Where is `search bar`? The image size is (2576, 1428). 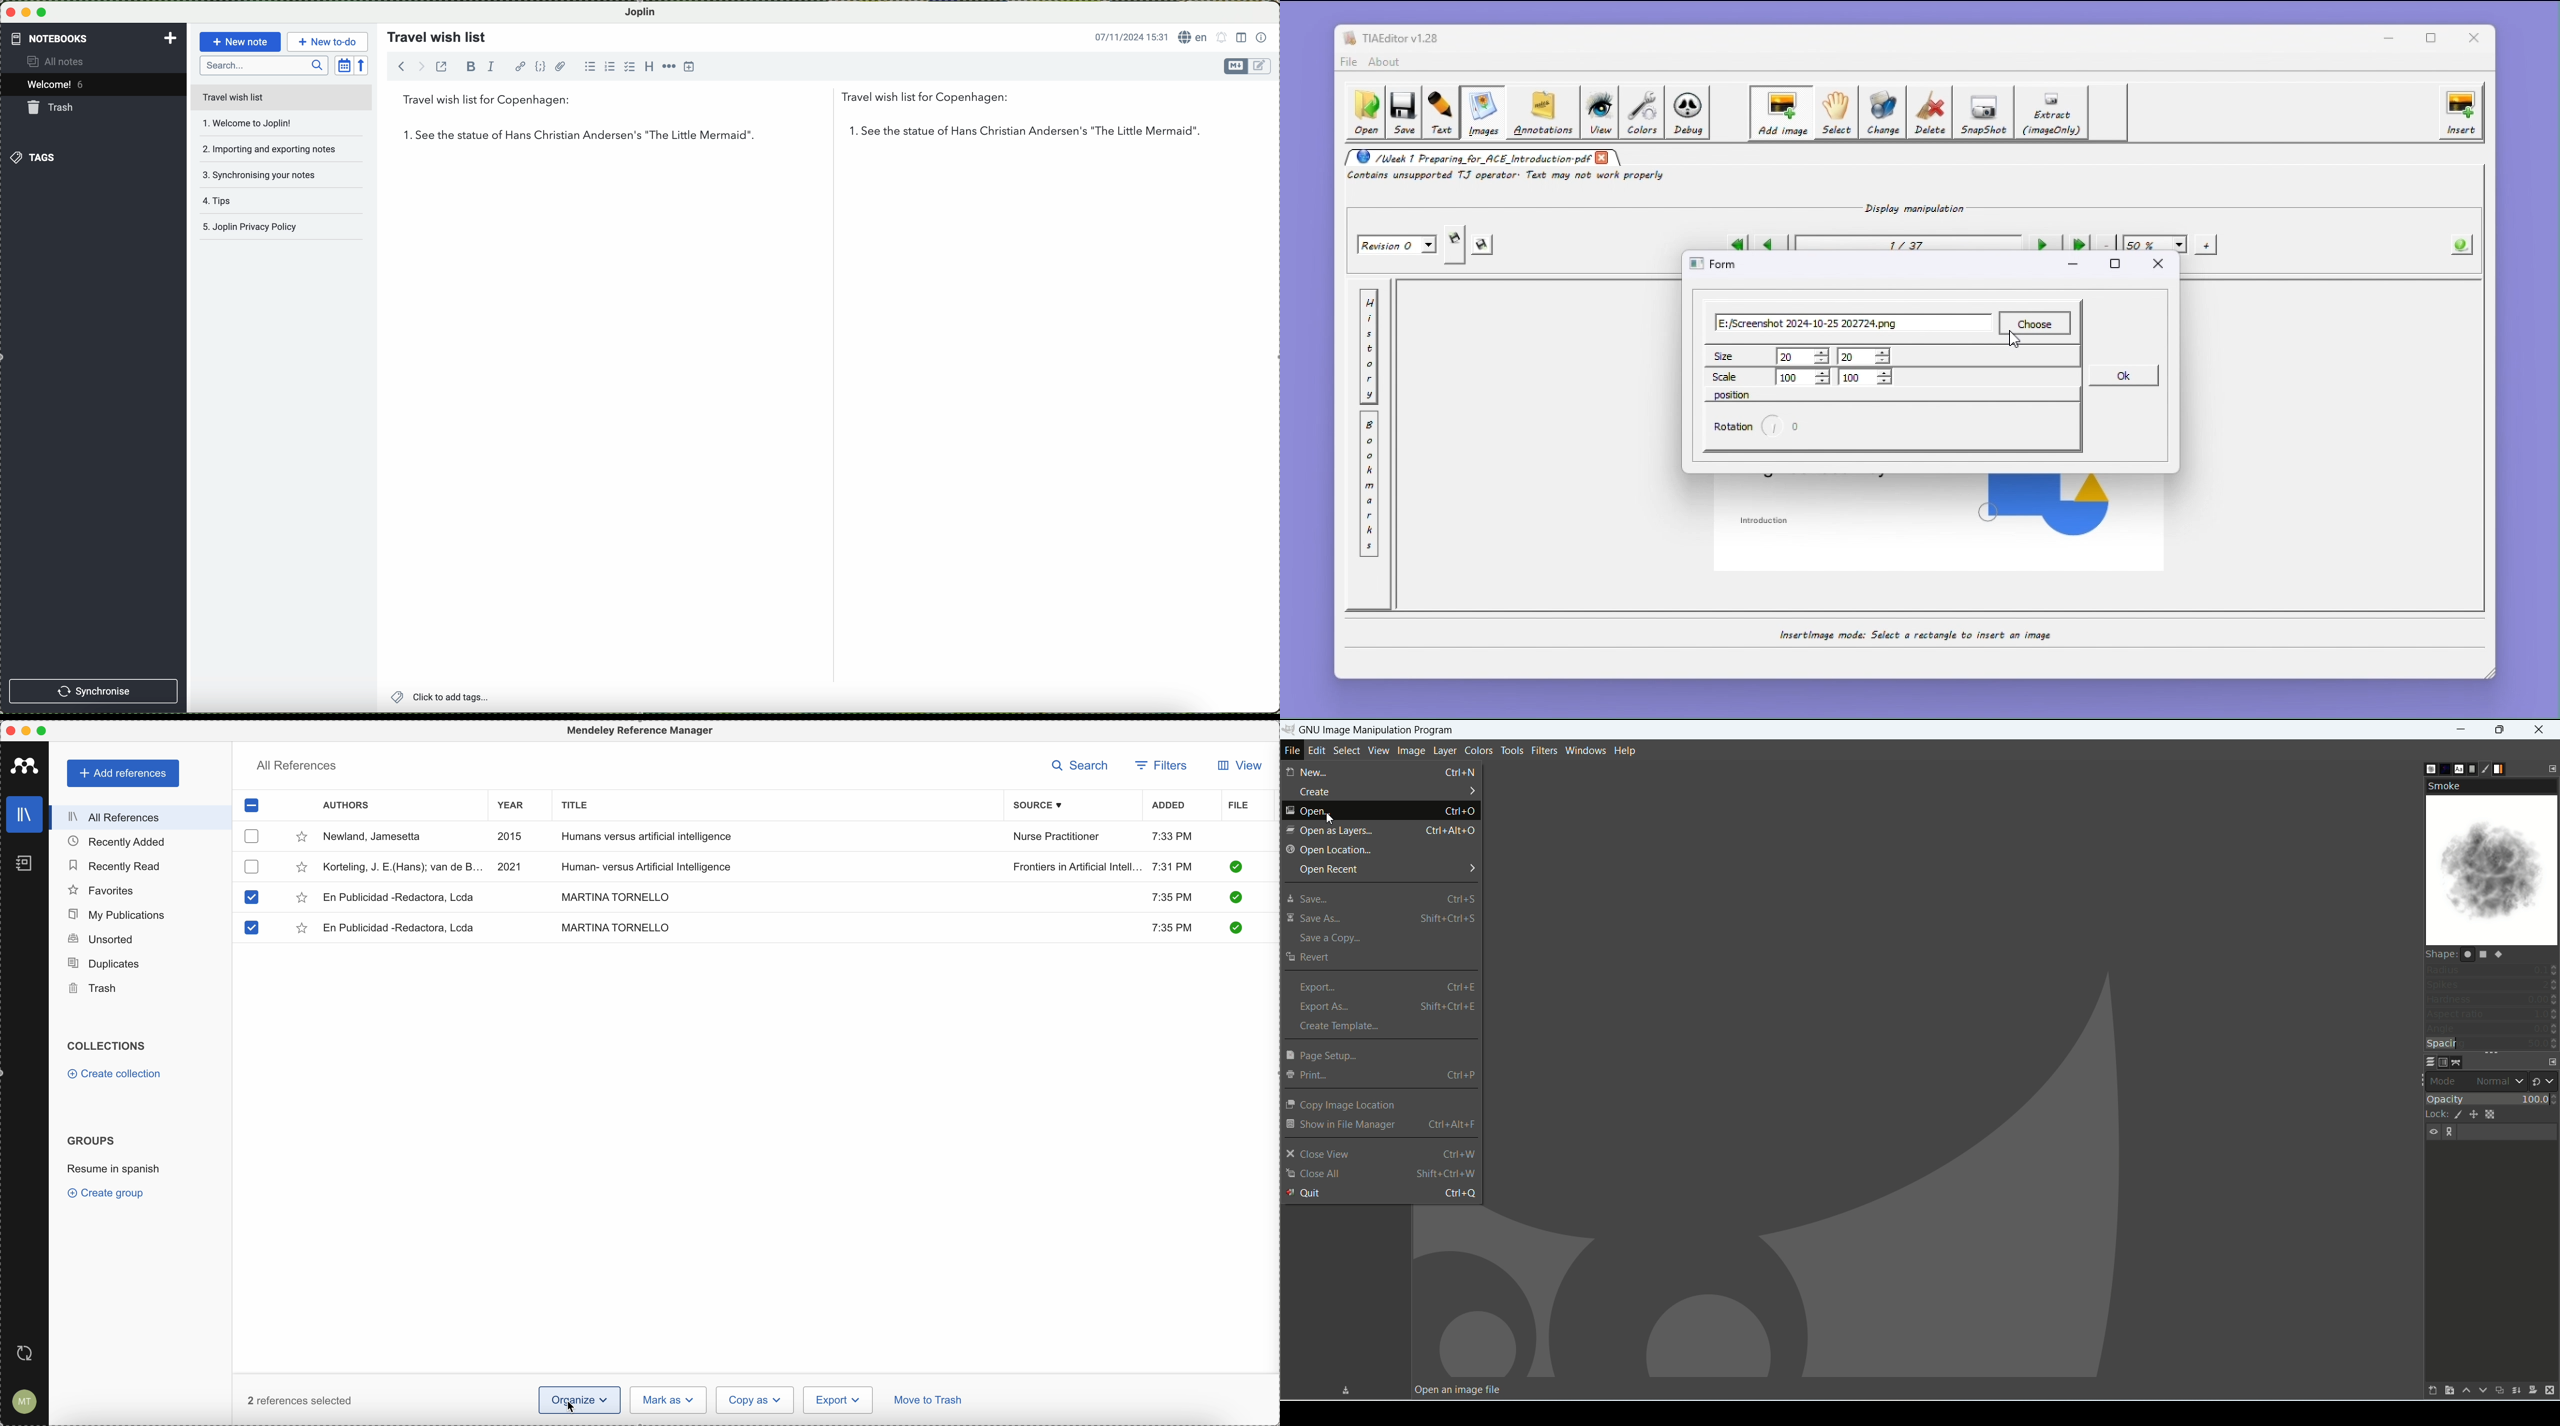
search bar is located at coordinates (264, 66).